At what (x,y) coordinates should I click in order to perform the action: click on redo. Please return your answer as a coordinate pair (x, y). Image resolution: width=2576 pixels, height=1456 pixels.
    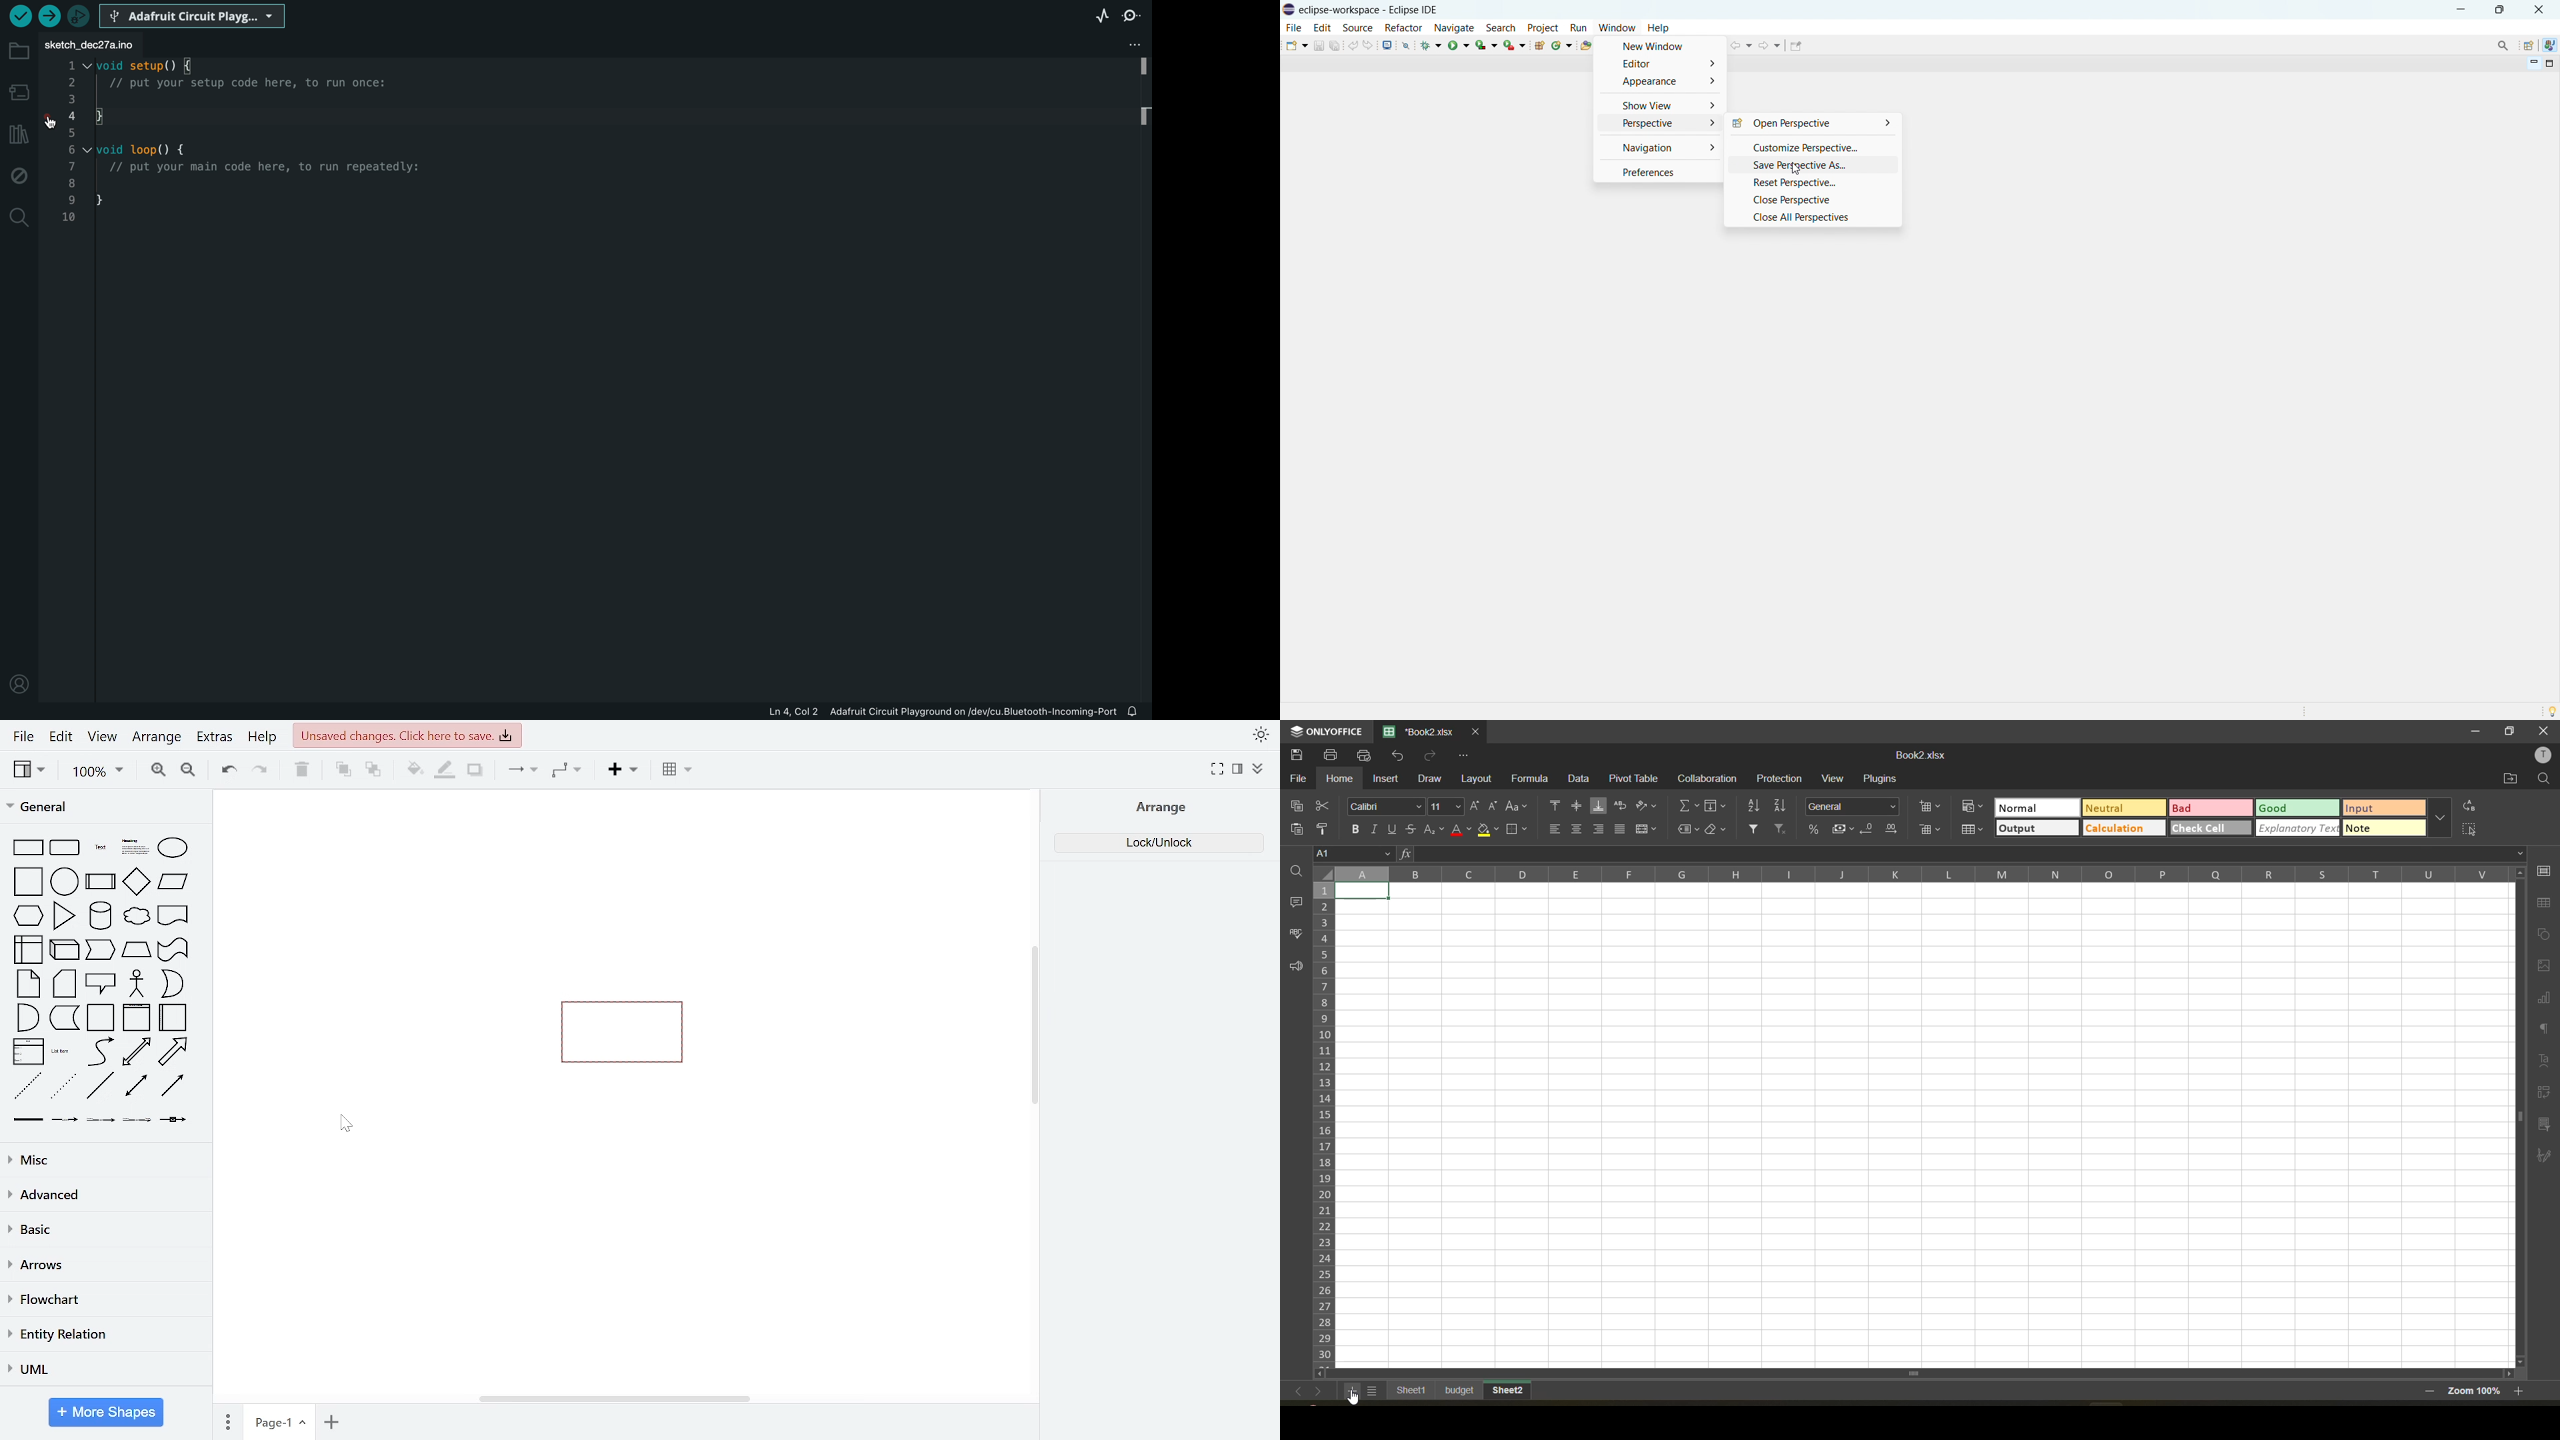
    Looking at the image, I should click on (1369, 44).